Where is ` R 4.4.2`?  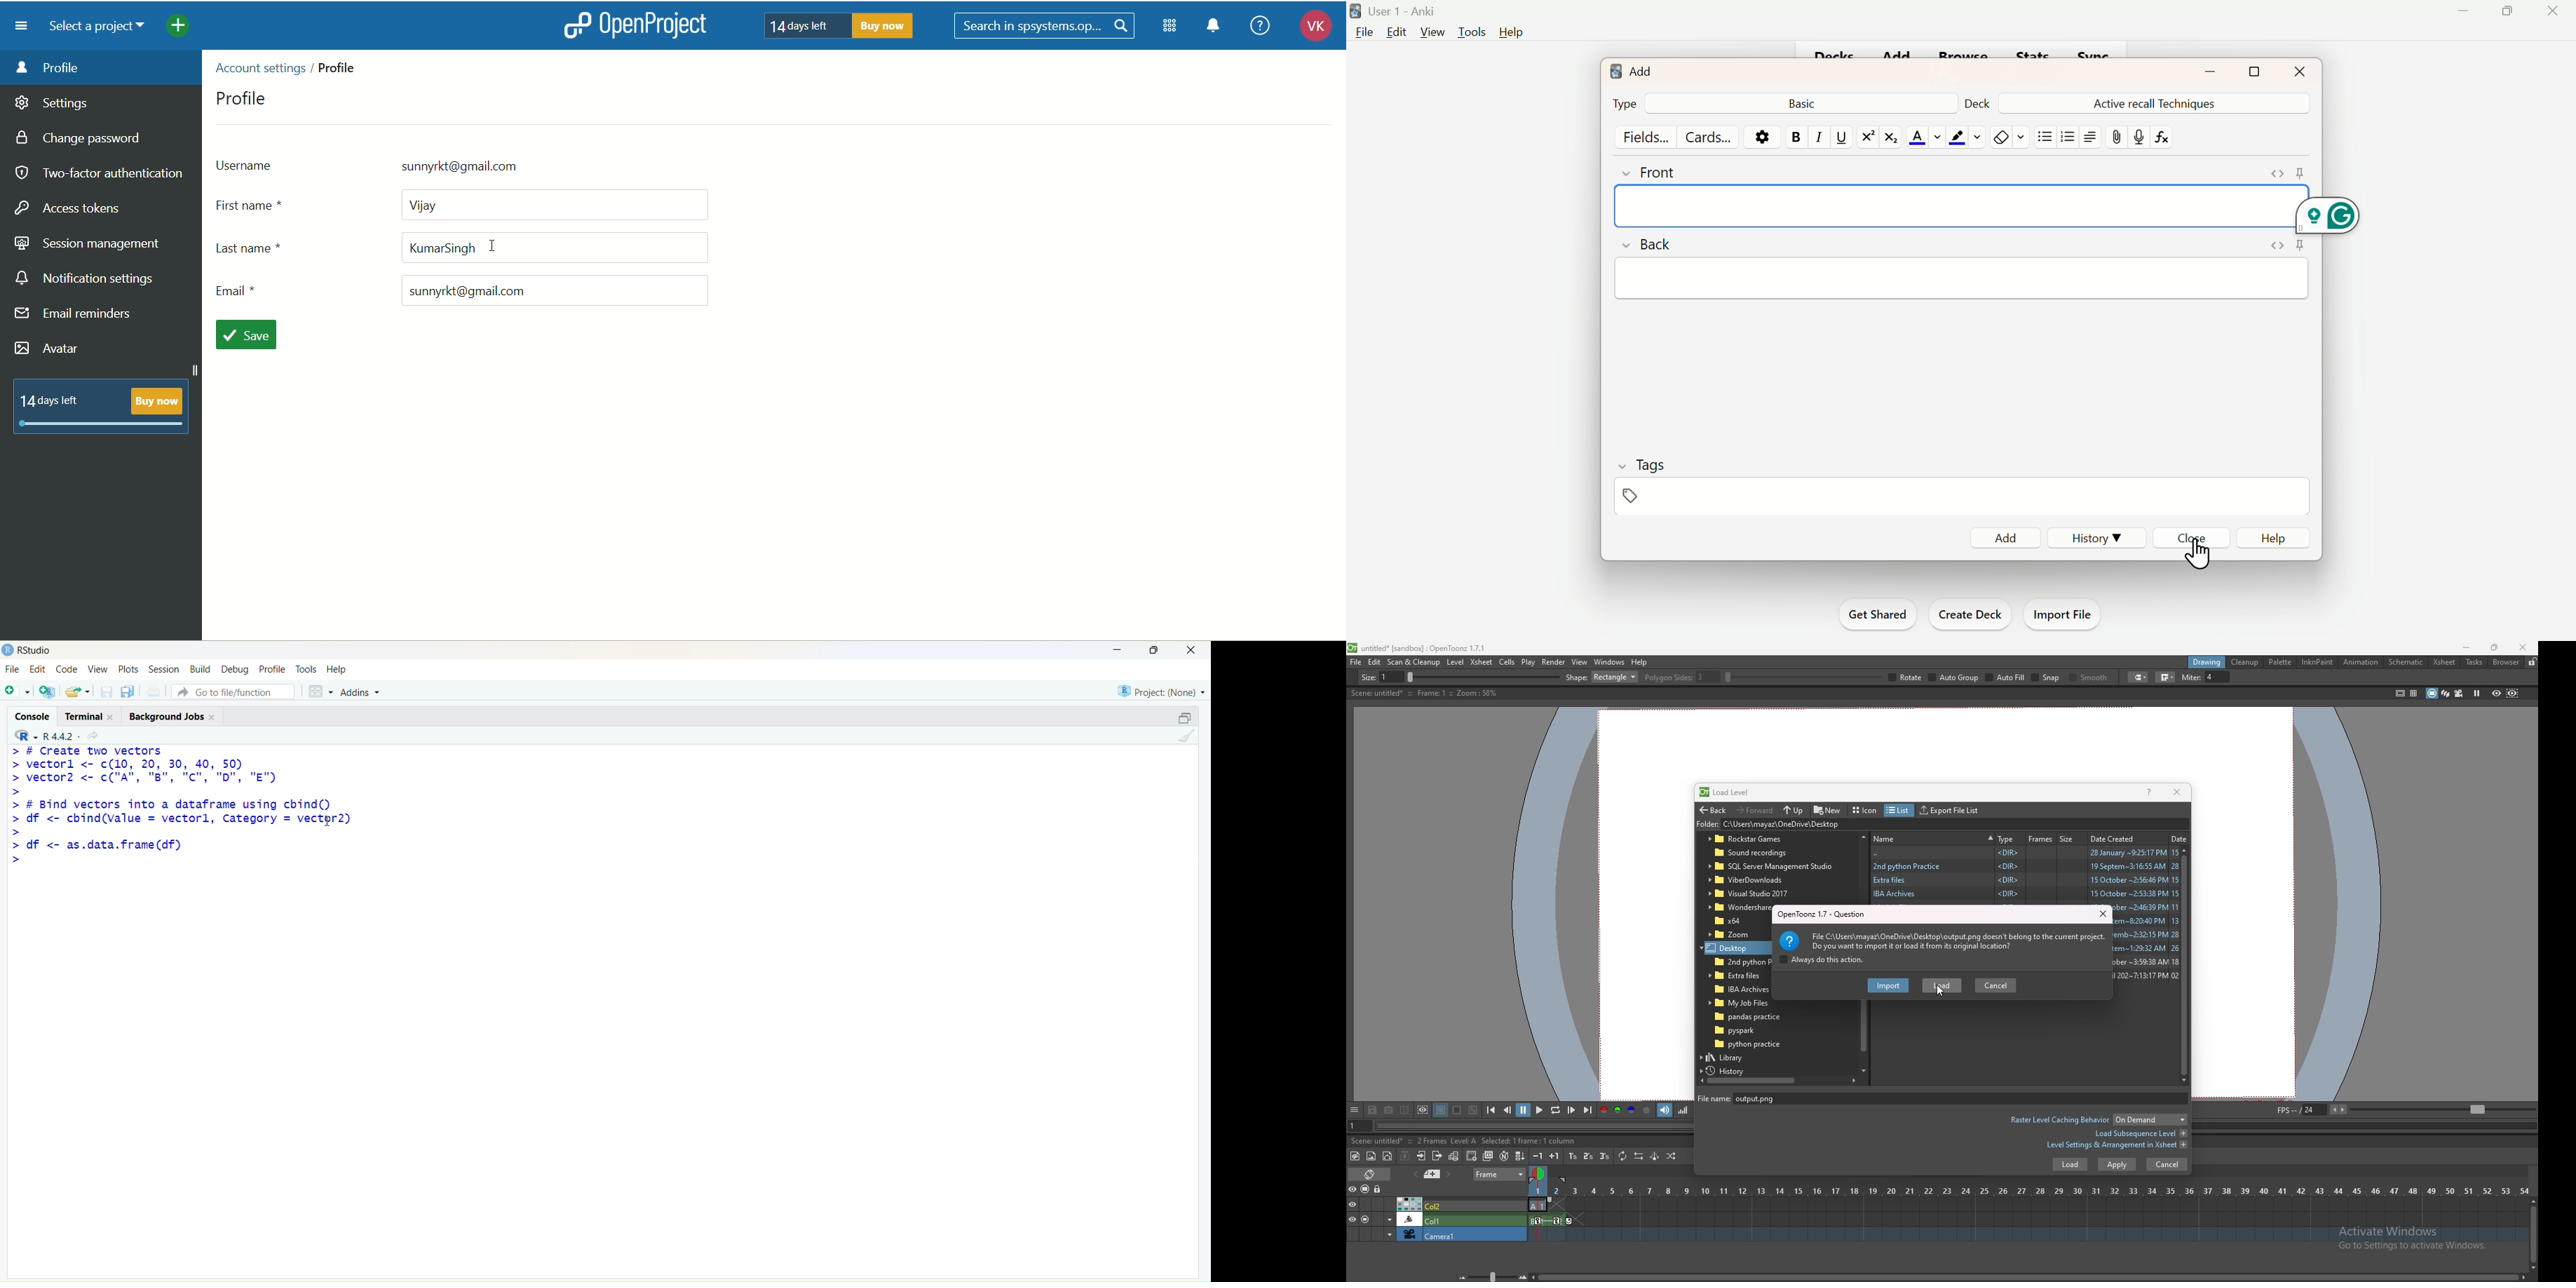
 R 4.4.2 is located at coordinates (42, 736).